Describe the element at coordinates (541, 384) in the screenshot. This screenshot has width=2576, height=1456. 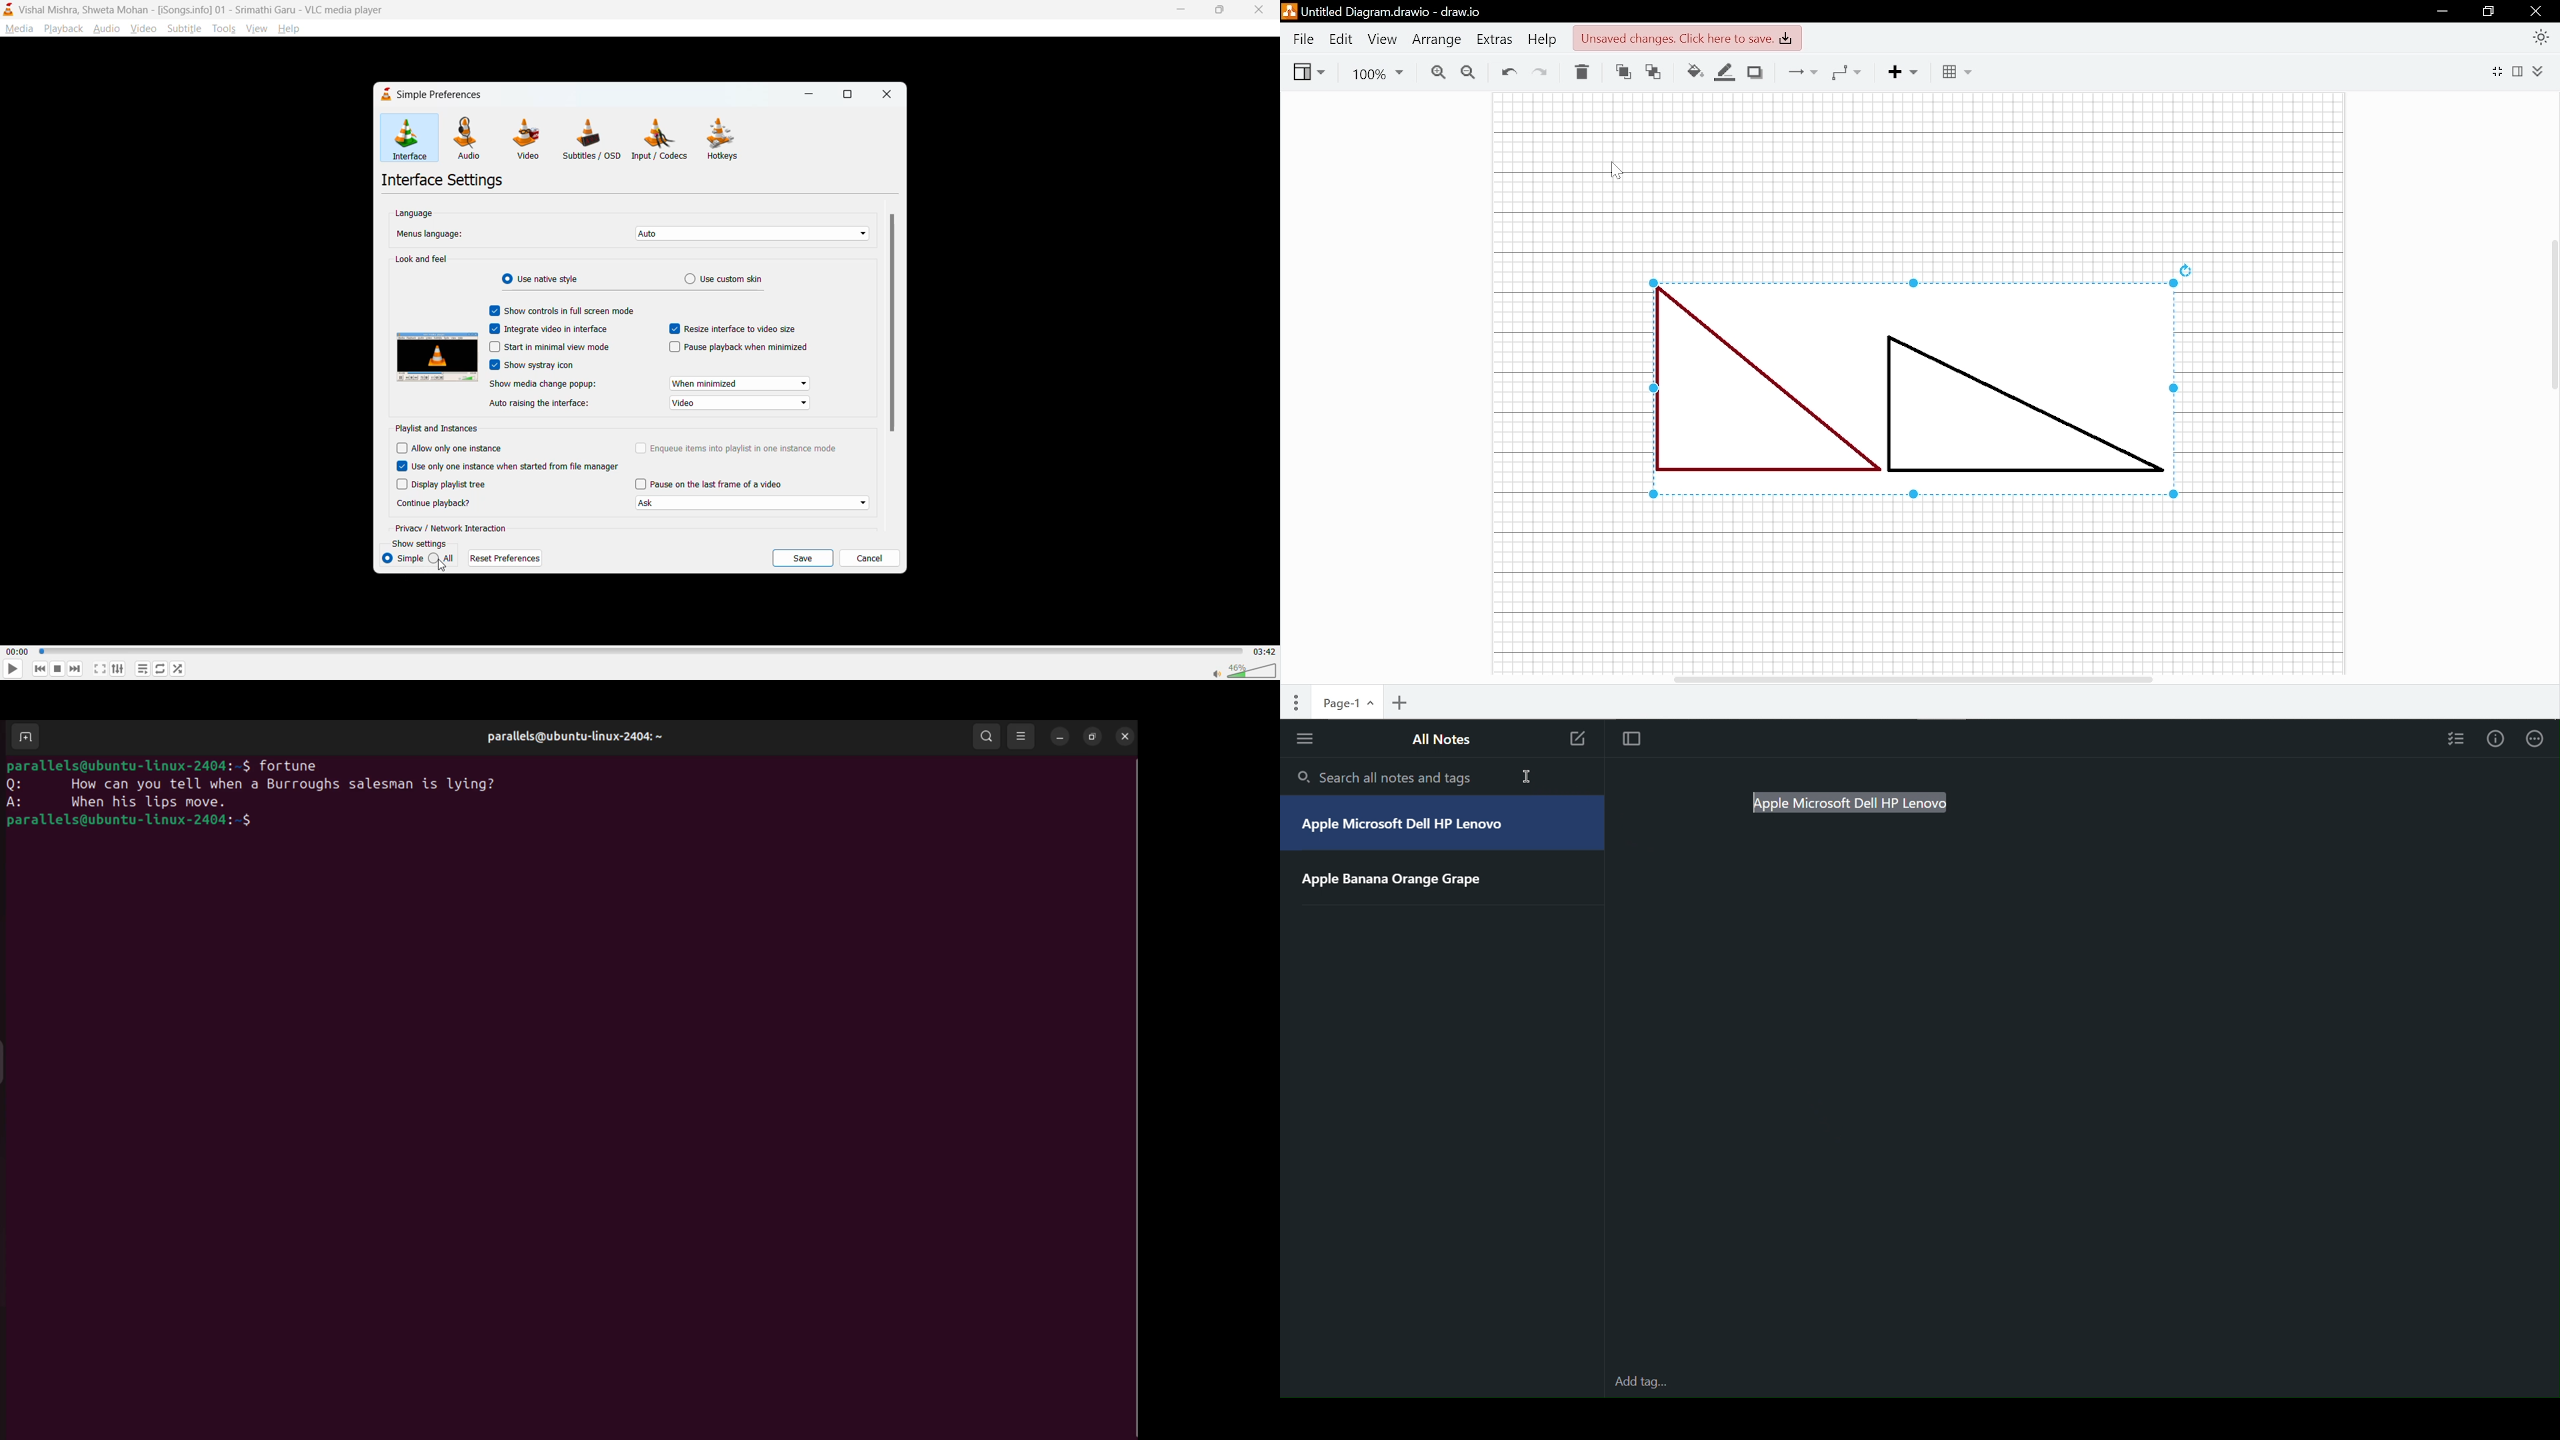
I see `show media change popup` at that location.